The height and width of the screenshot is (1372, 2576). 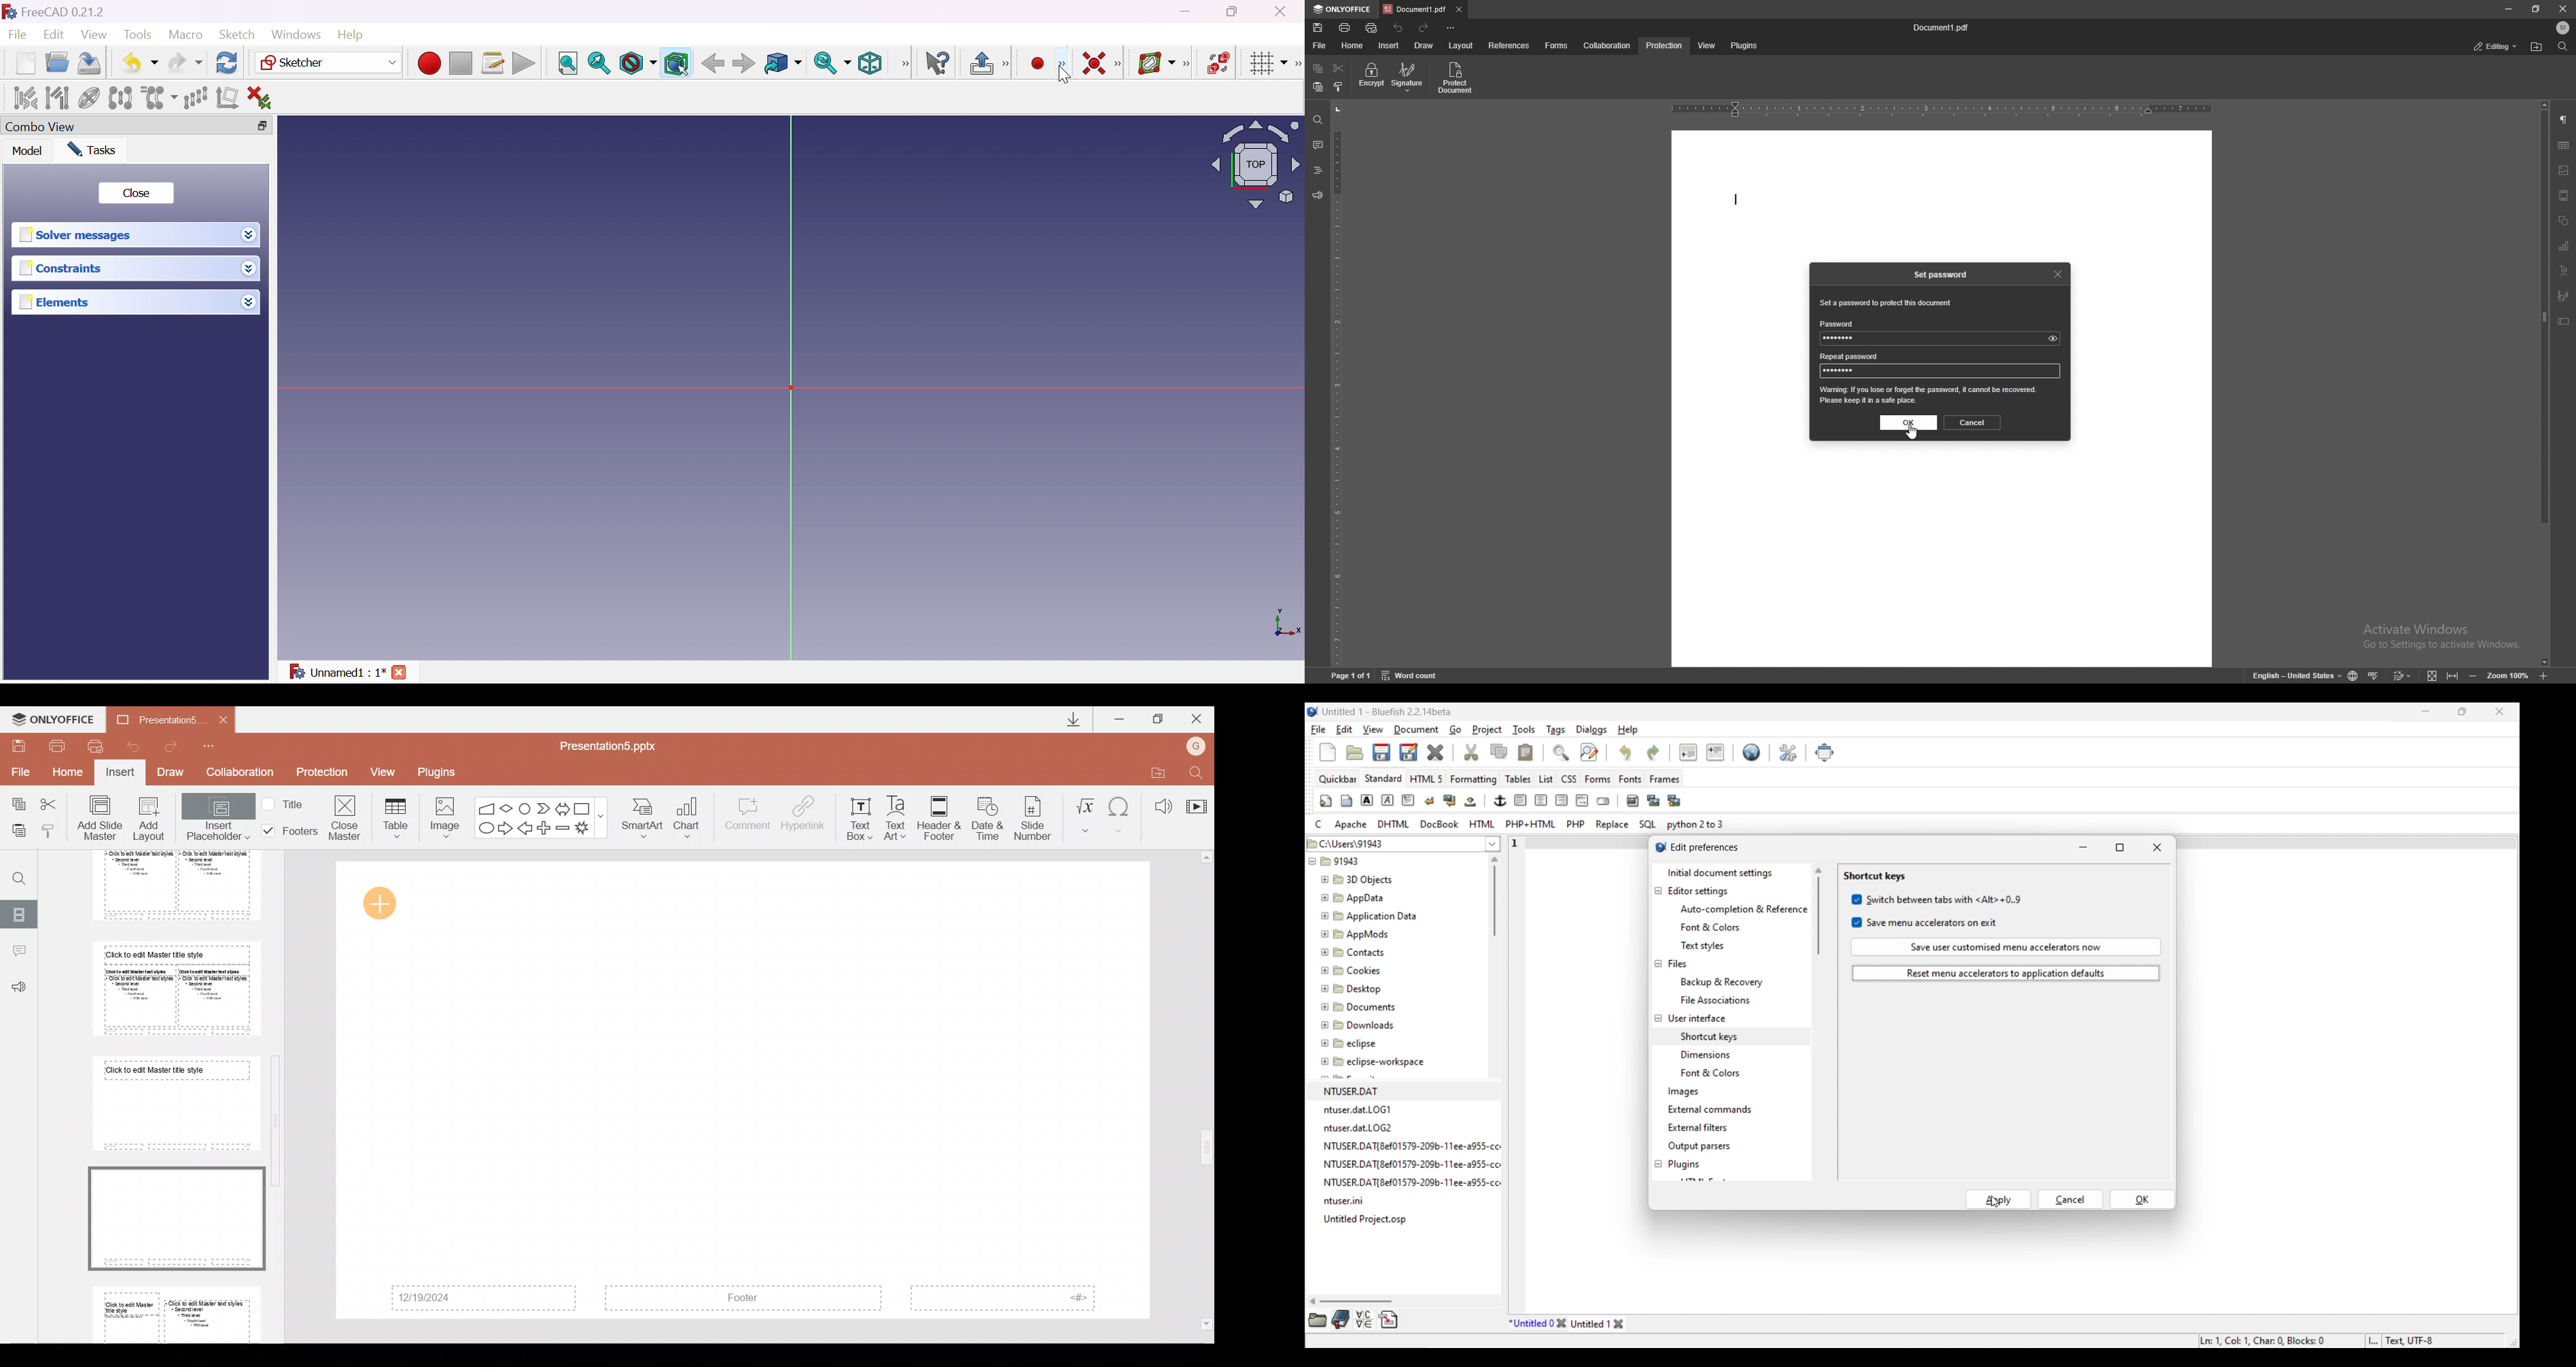 What do you see at coordinates (87, 62) in the screenshot?
I see `Save` at bounding box center [87, 62].